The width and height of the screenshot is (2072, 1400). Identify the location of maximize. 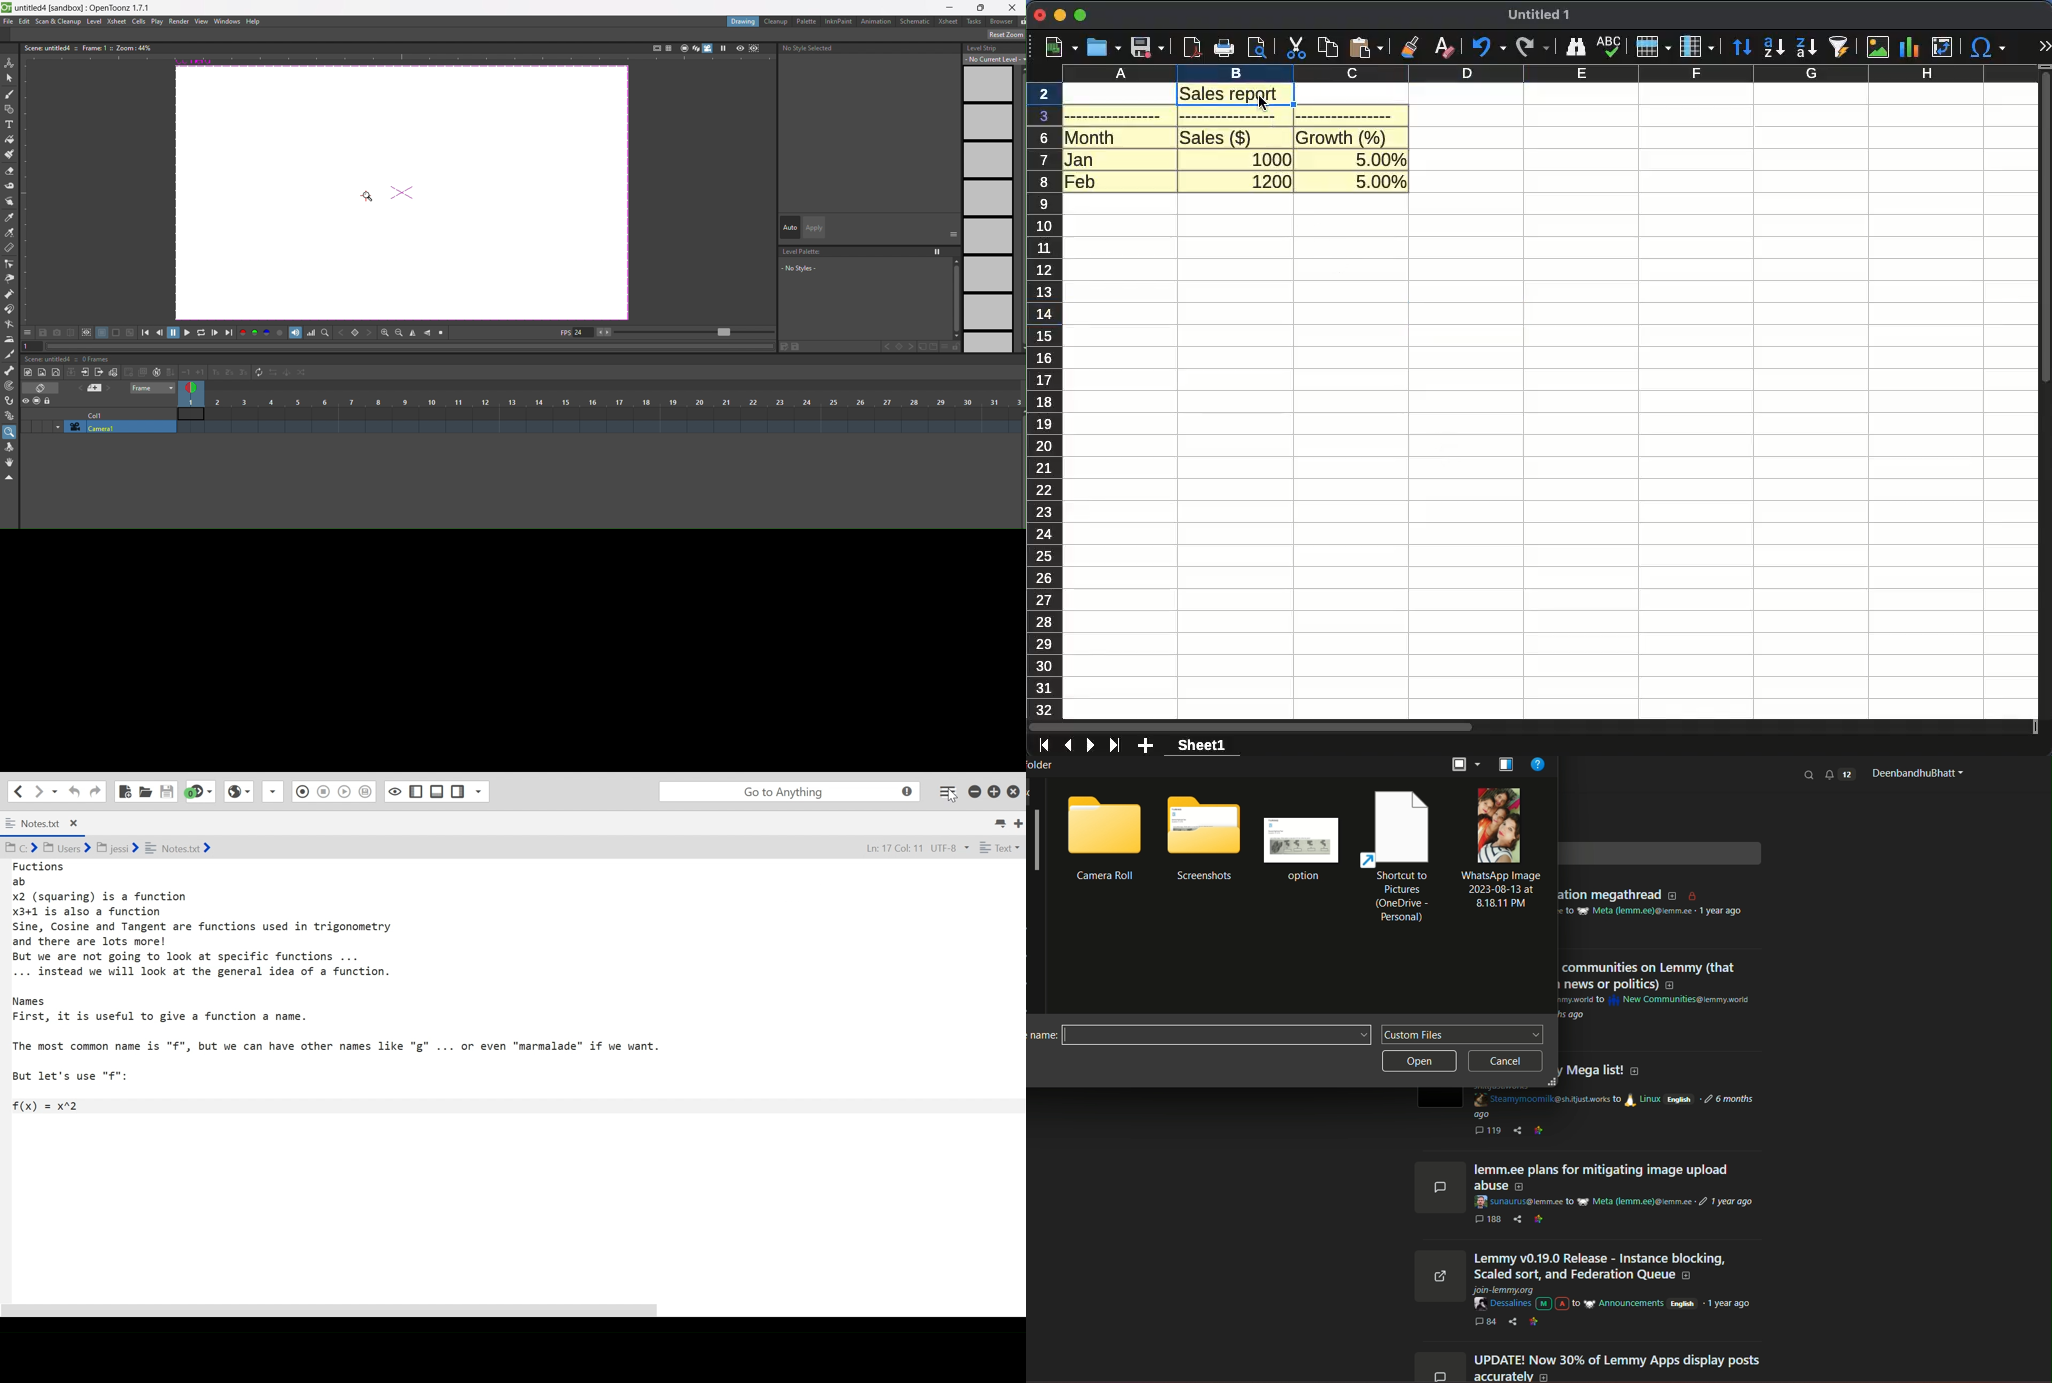
(1082, 16).